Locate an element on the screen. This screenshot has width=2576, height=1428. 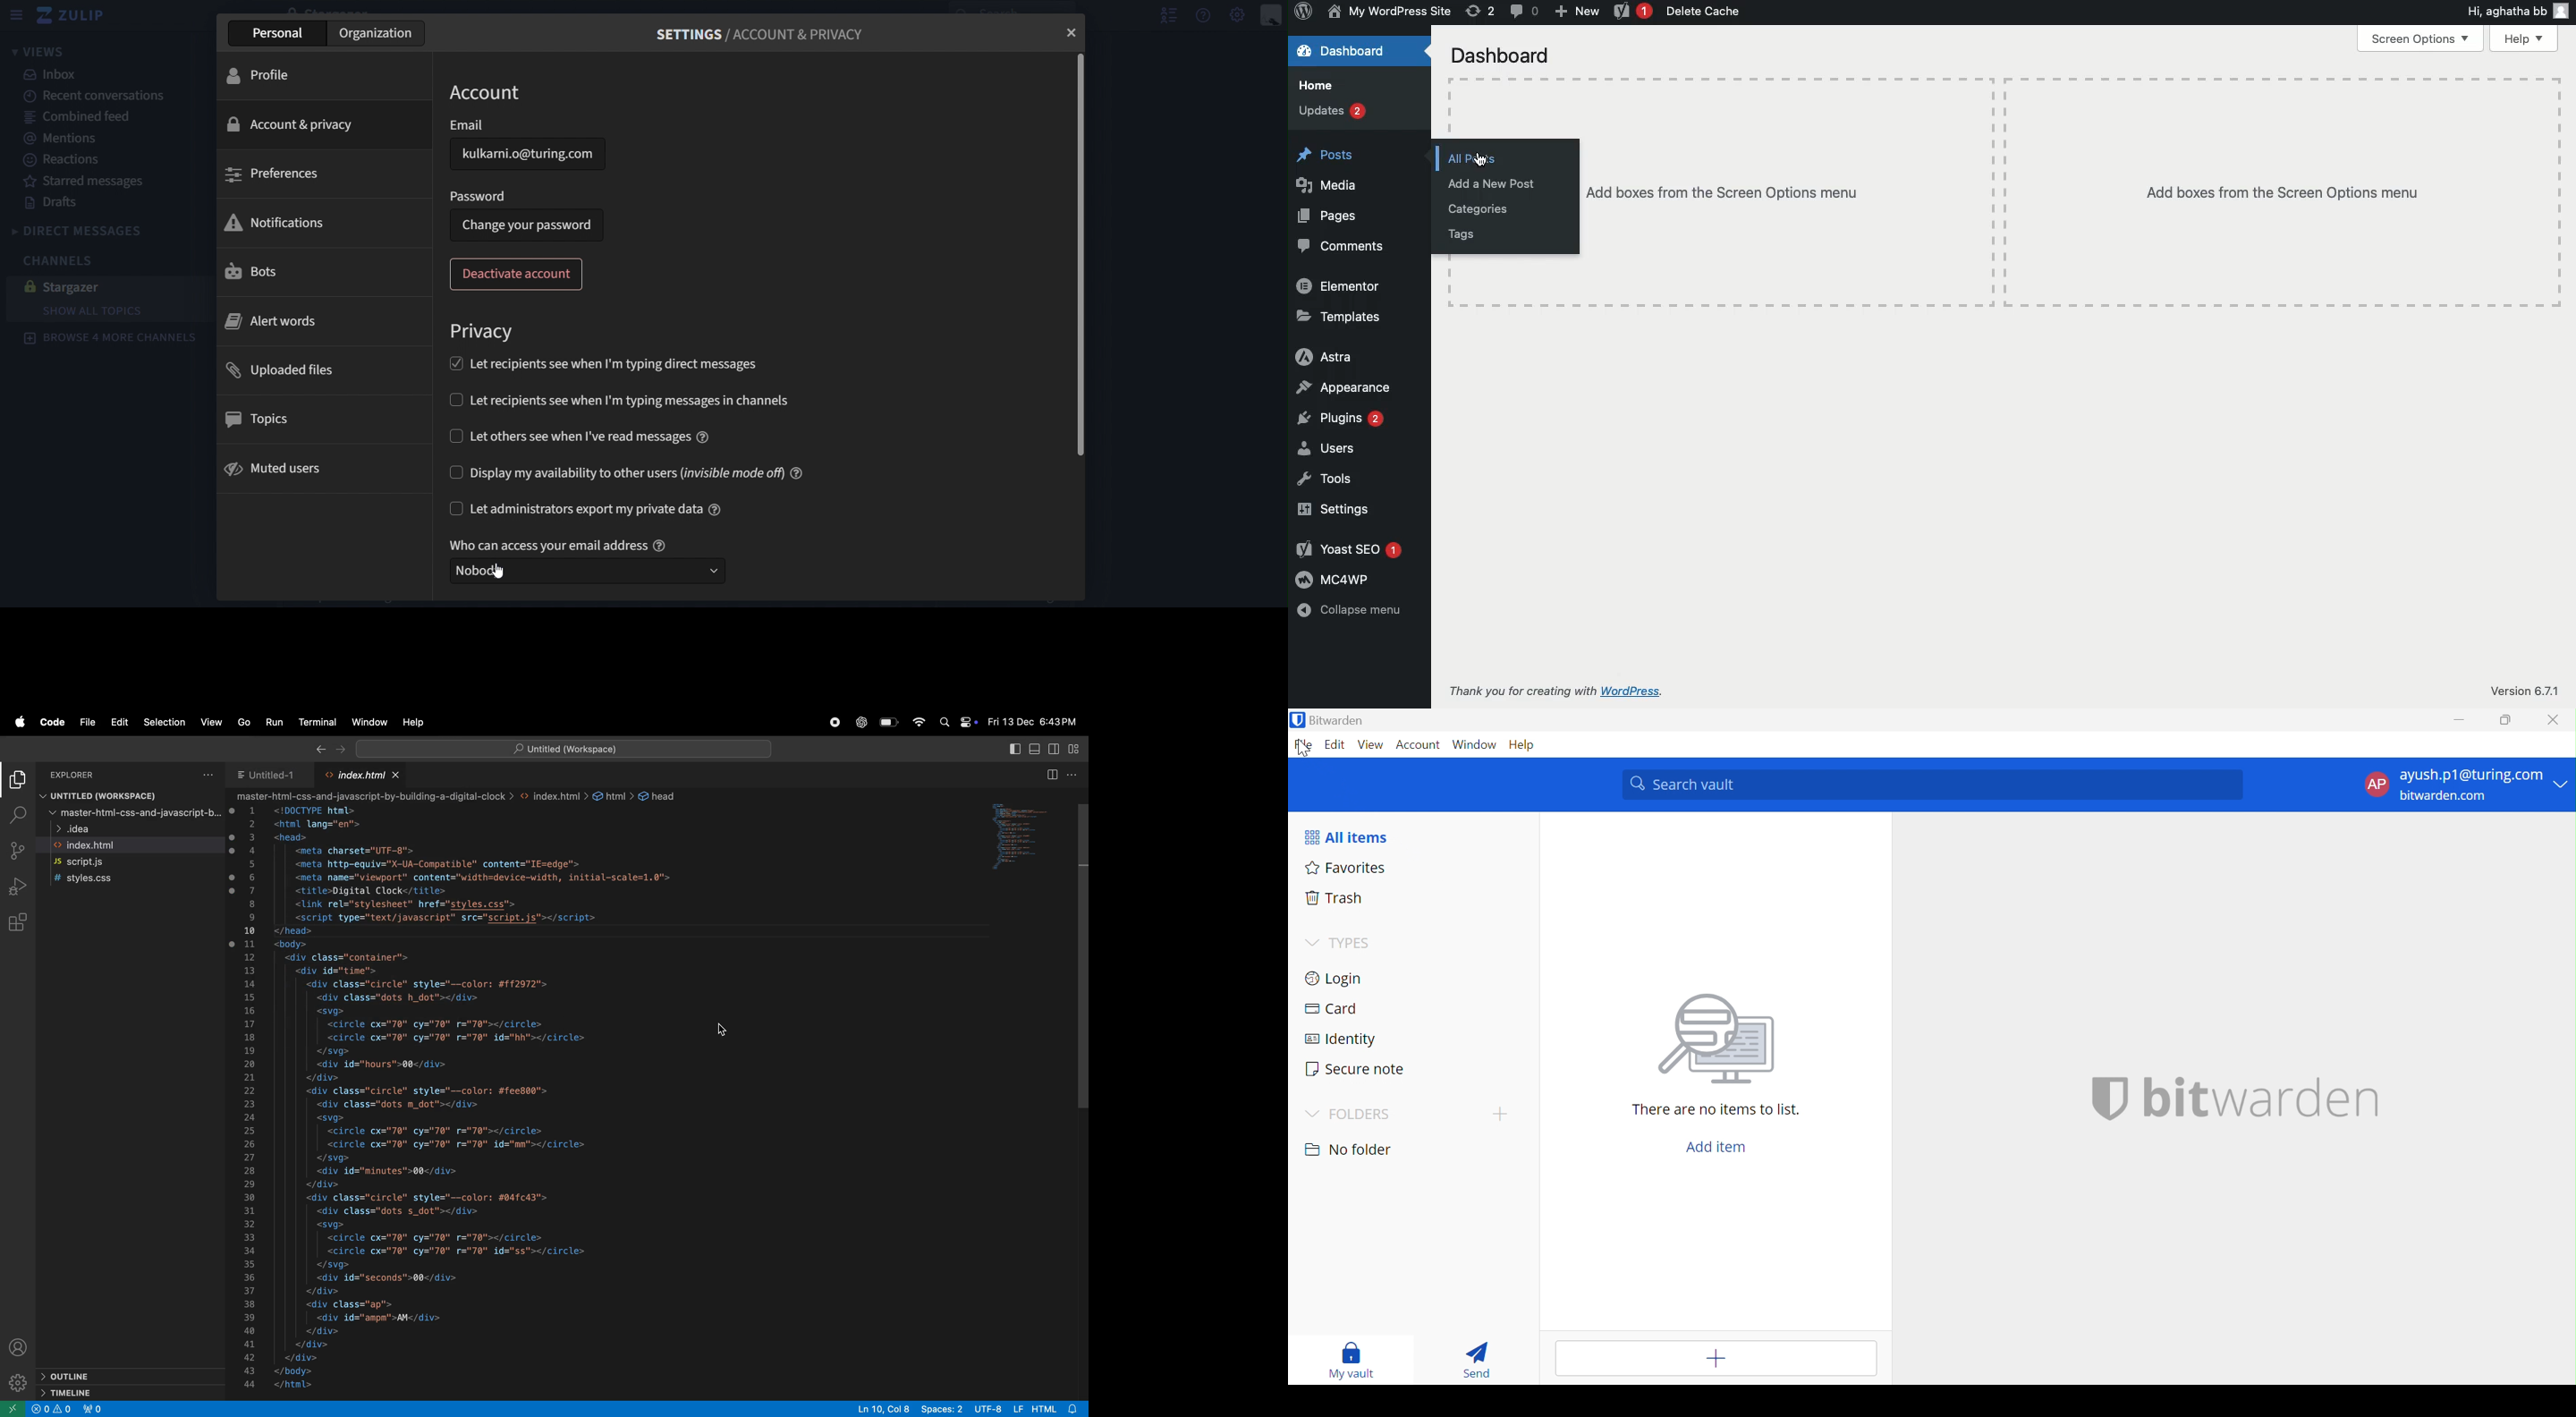
hide user list is located at coordinates (1164, 16).